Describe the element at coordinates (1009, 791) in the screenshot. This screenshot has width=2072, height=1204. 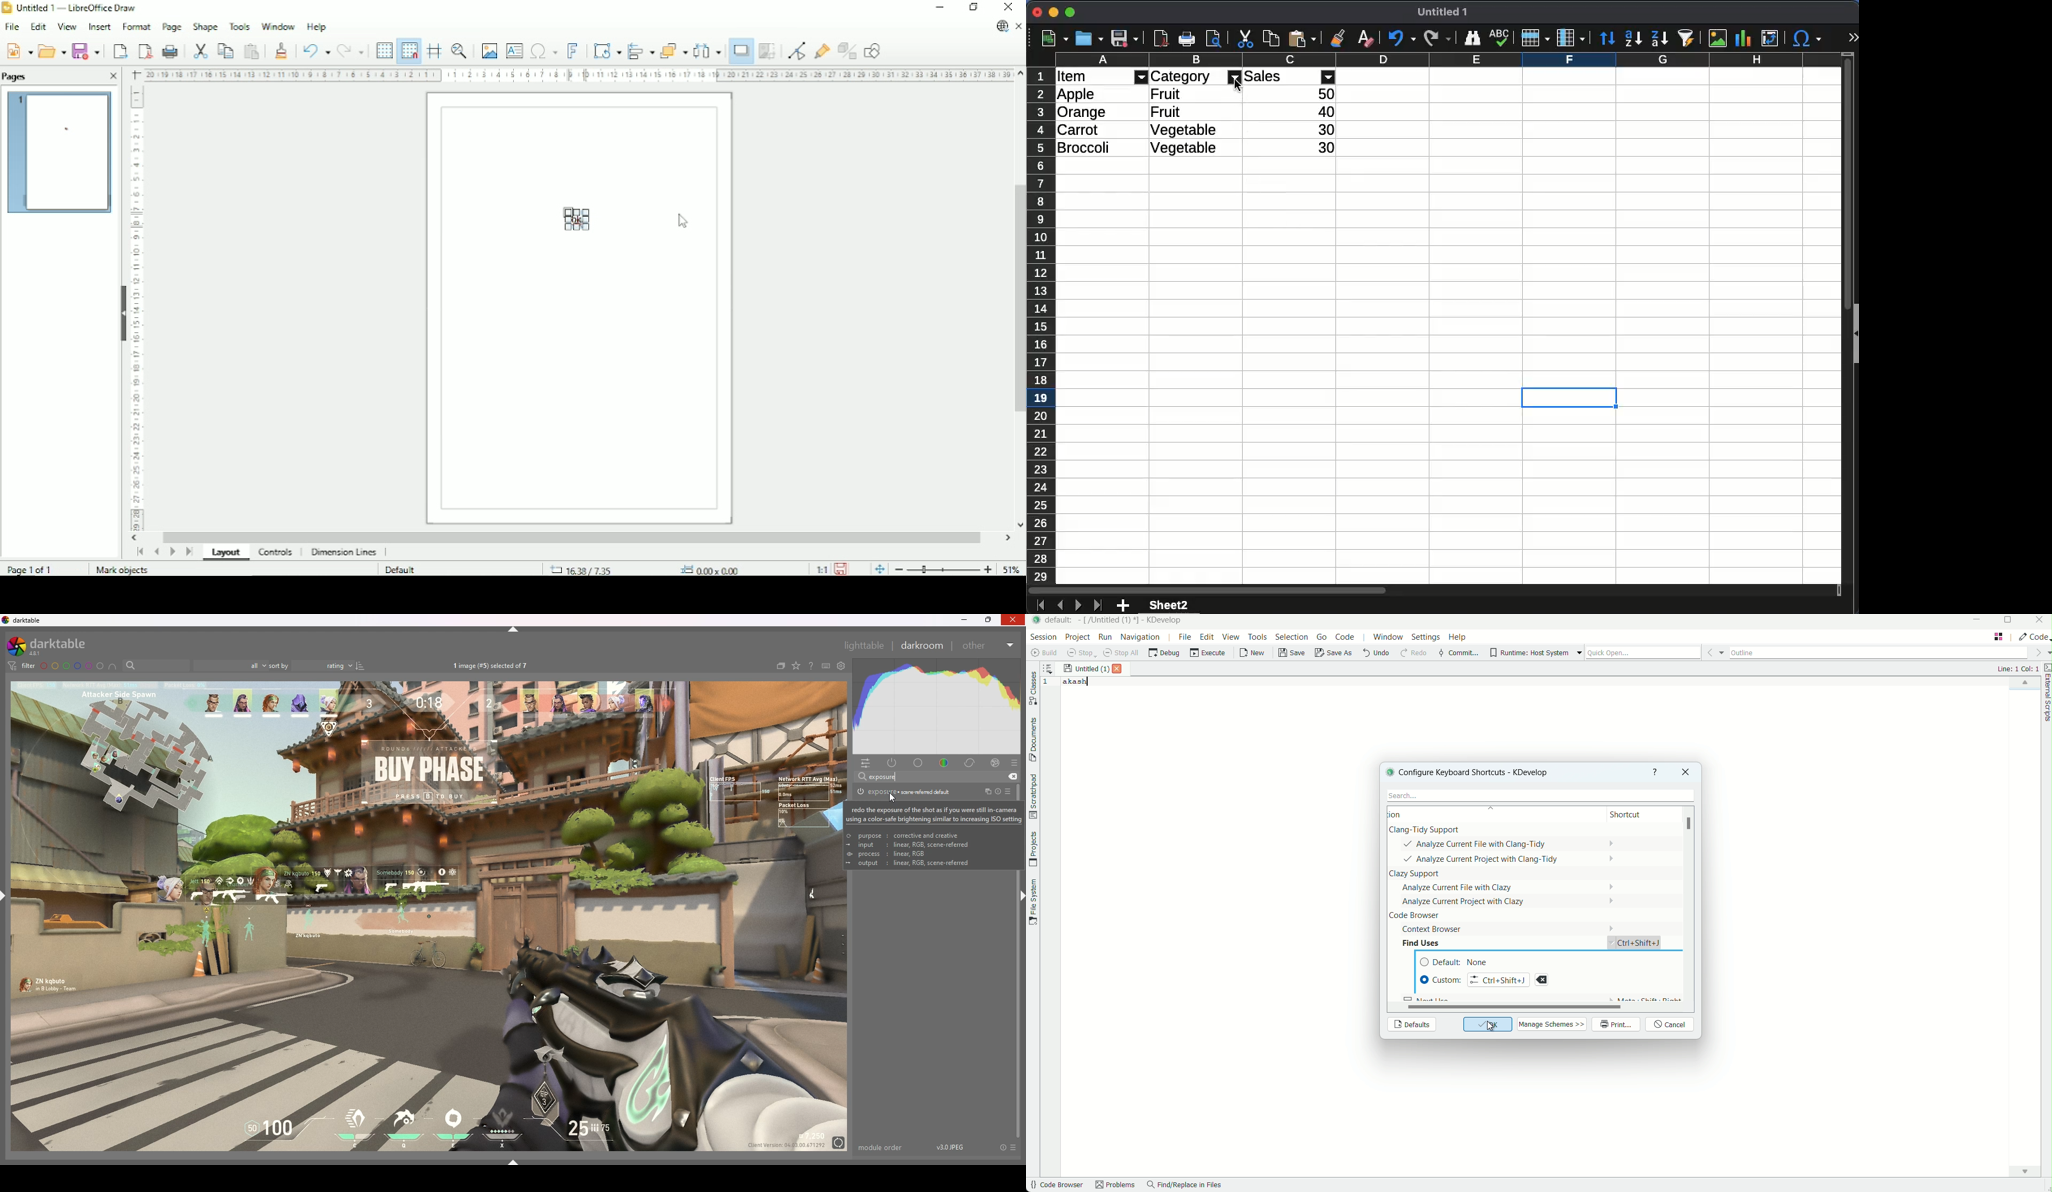
I see `presets` at that location.